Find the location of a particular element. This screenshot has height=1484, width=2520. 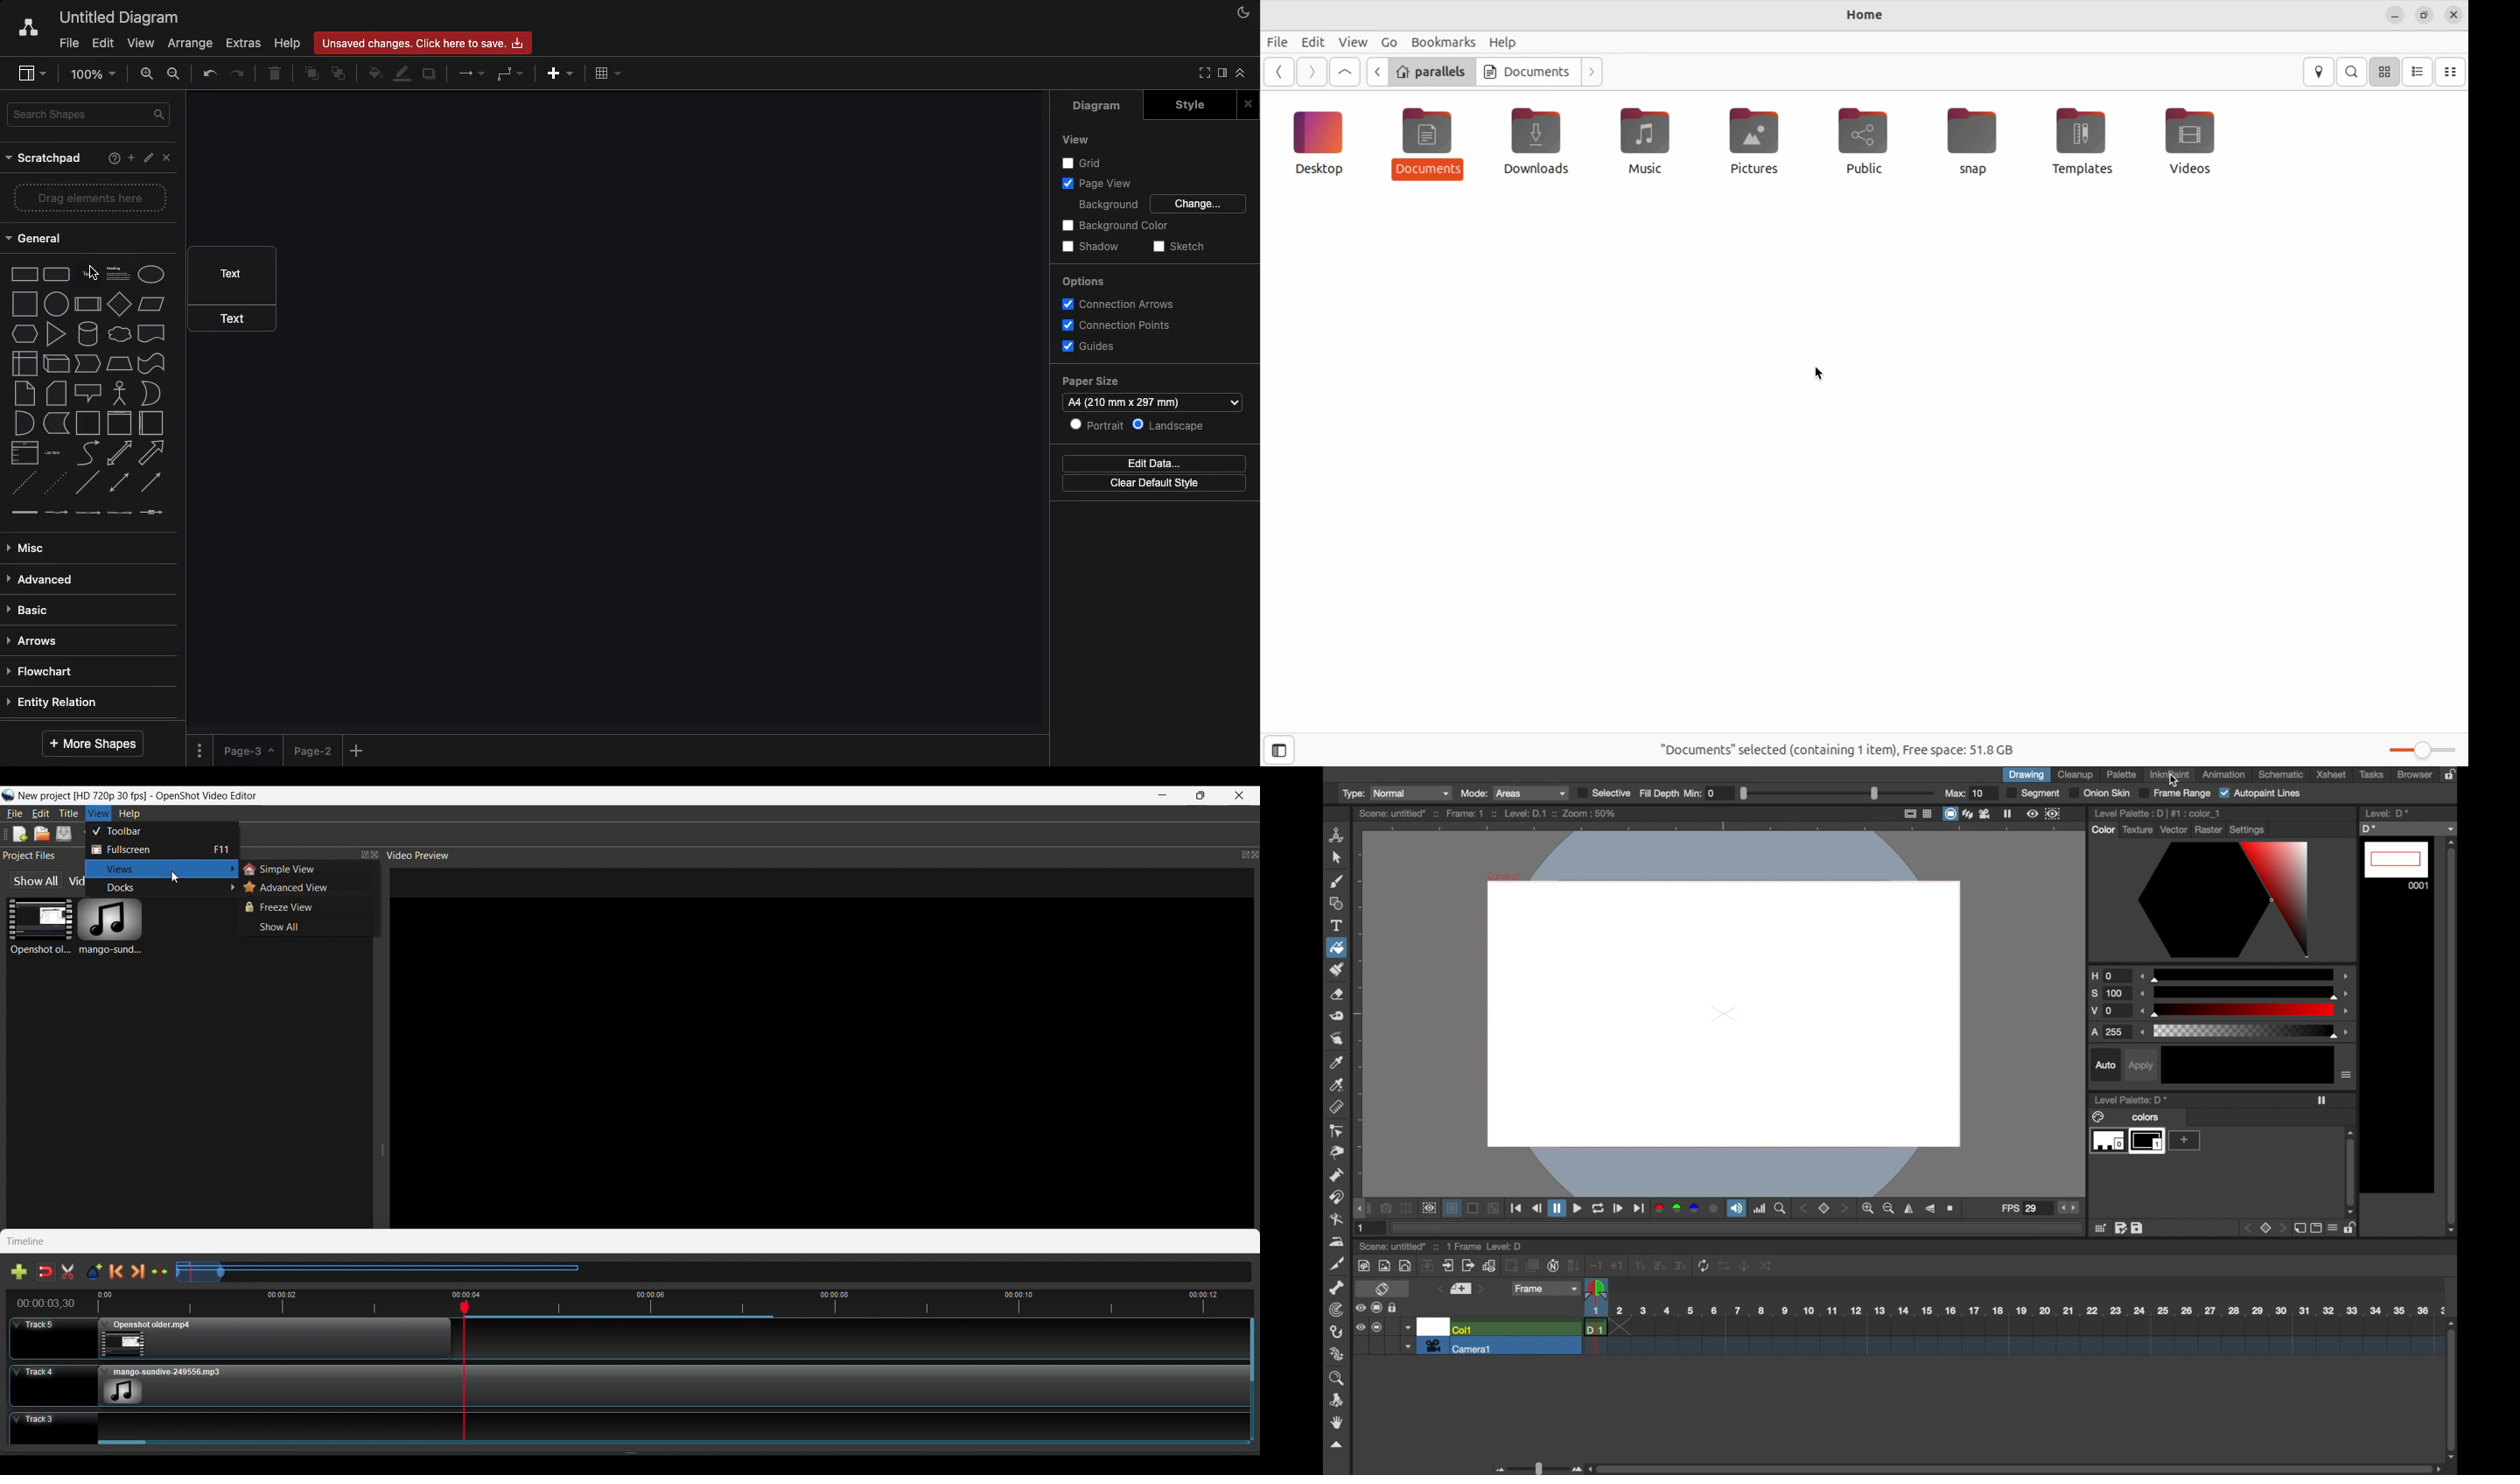

Close is located at coordinates (1250, 103).